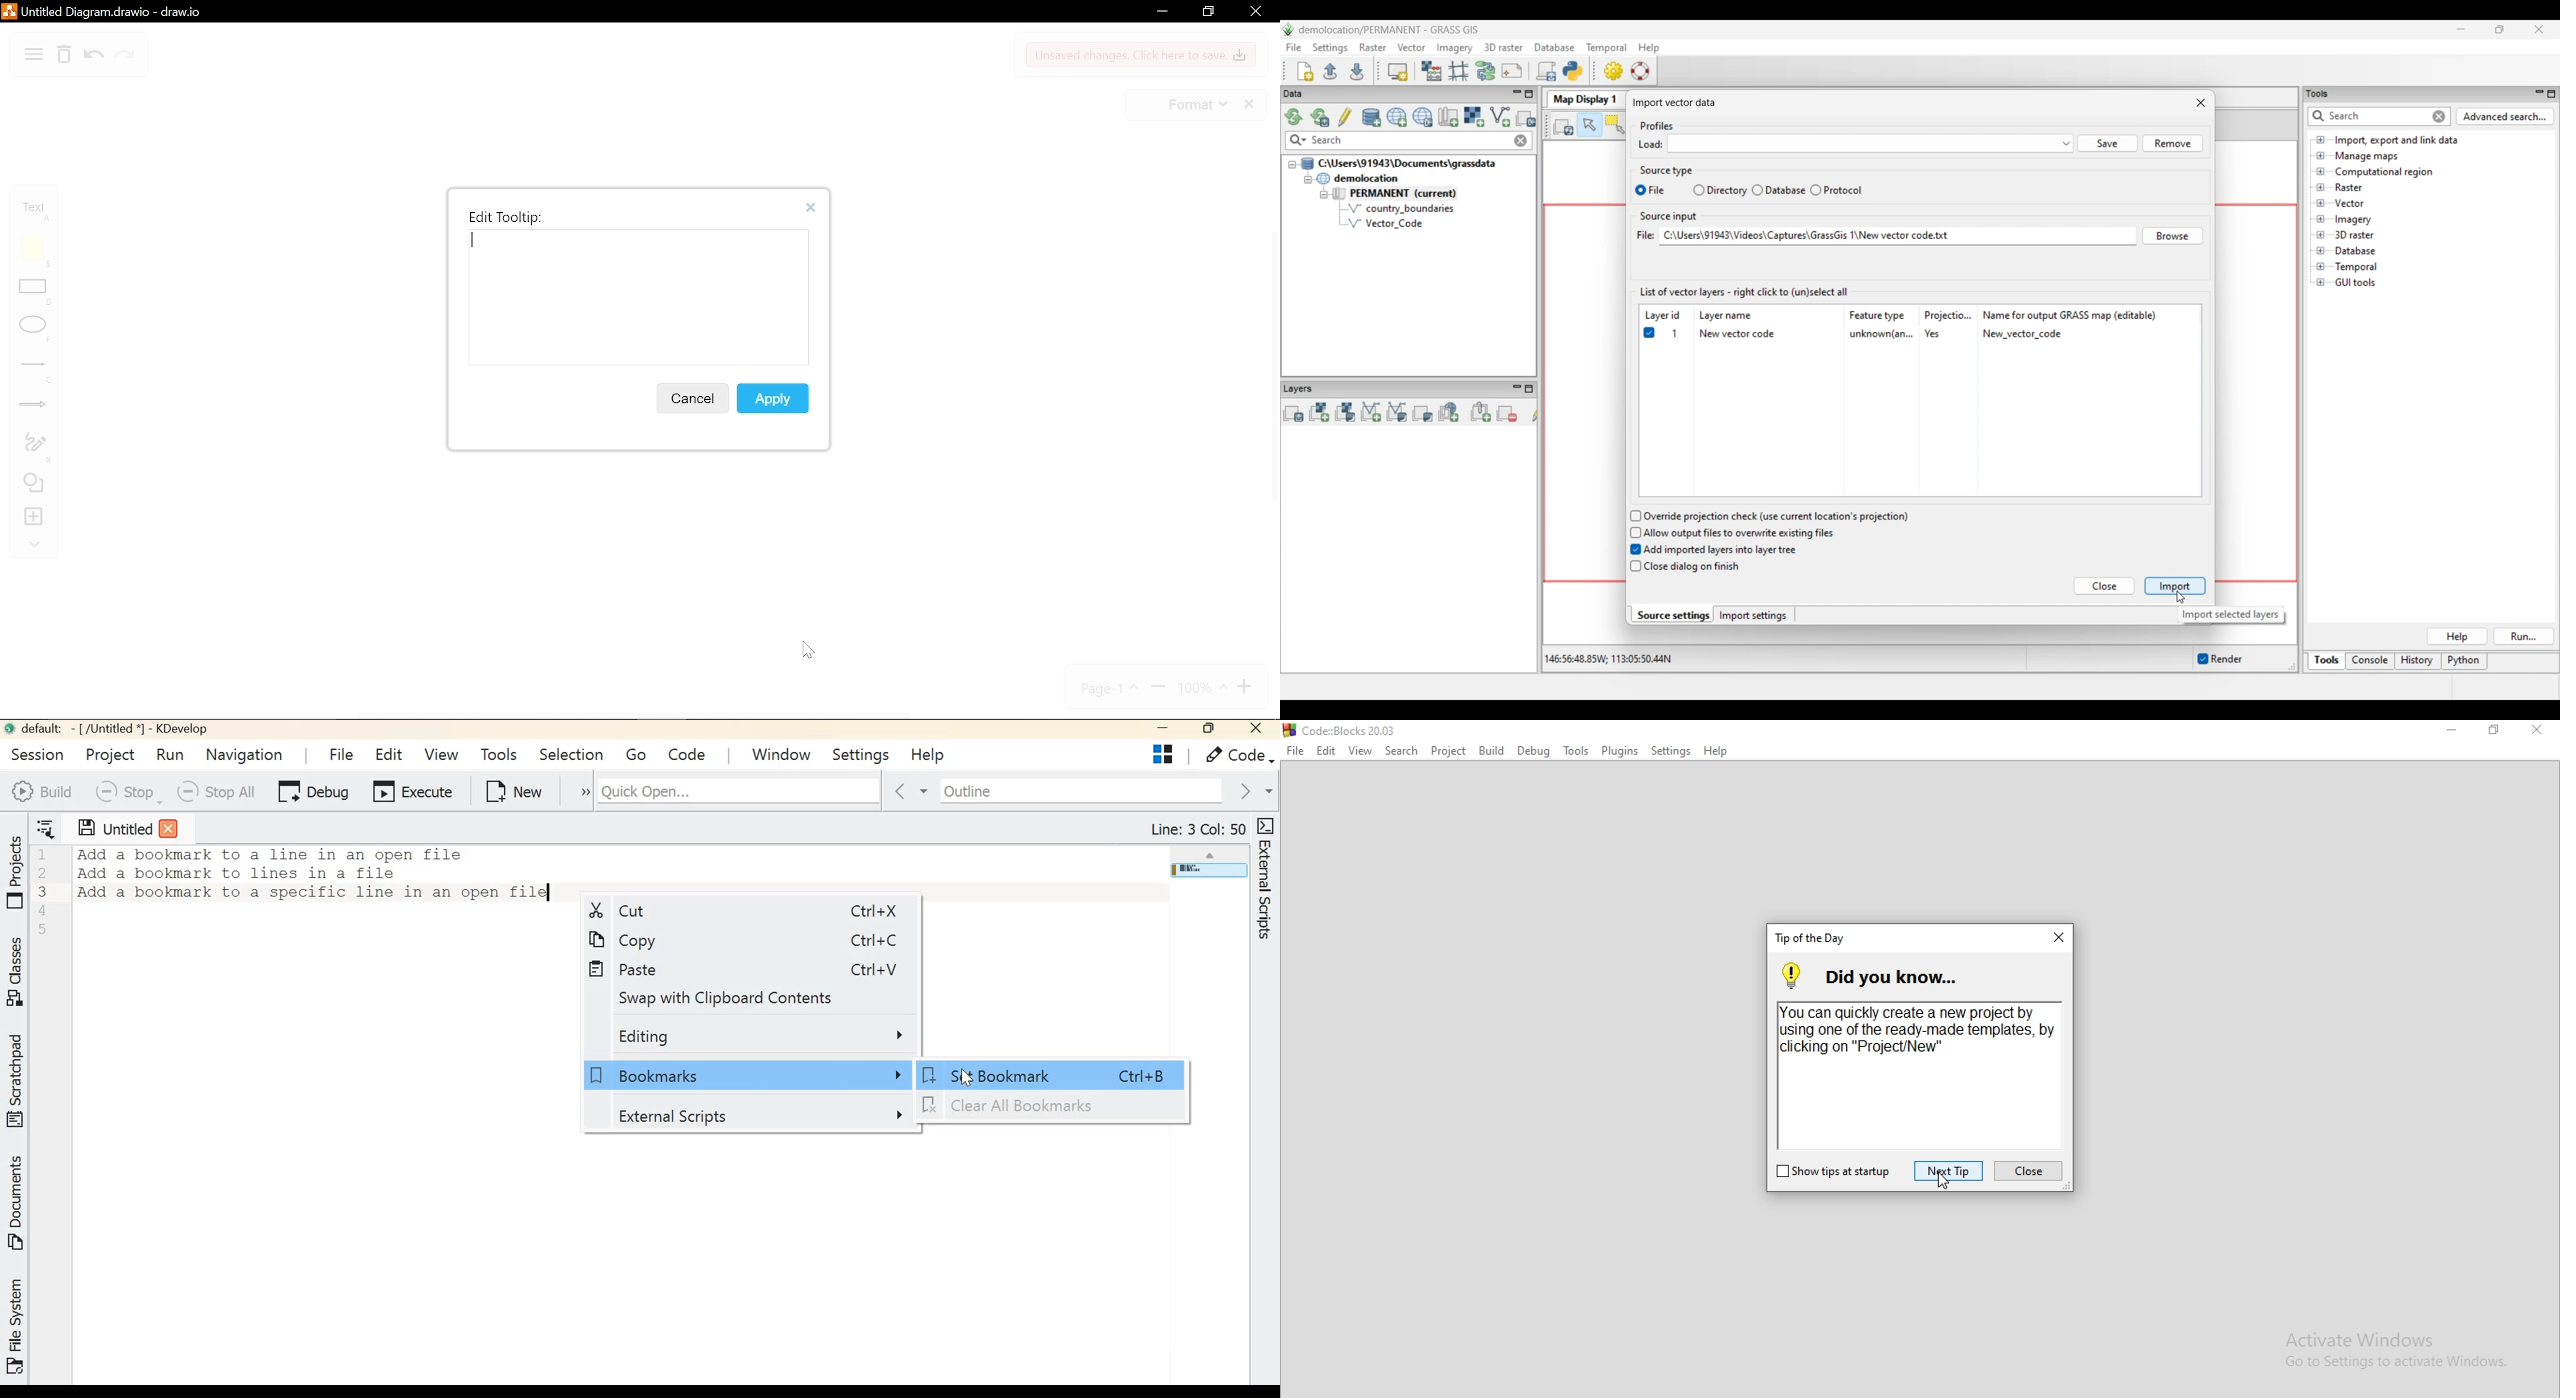 Image resolution: width=2576 pixels, height=1400 pixels. What do you see at coordinates (2493, 730) in the screenshot?
I see `Restore` at bounding box center [2493, 730].